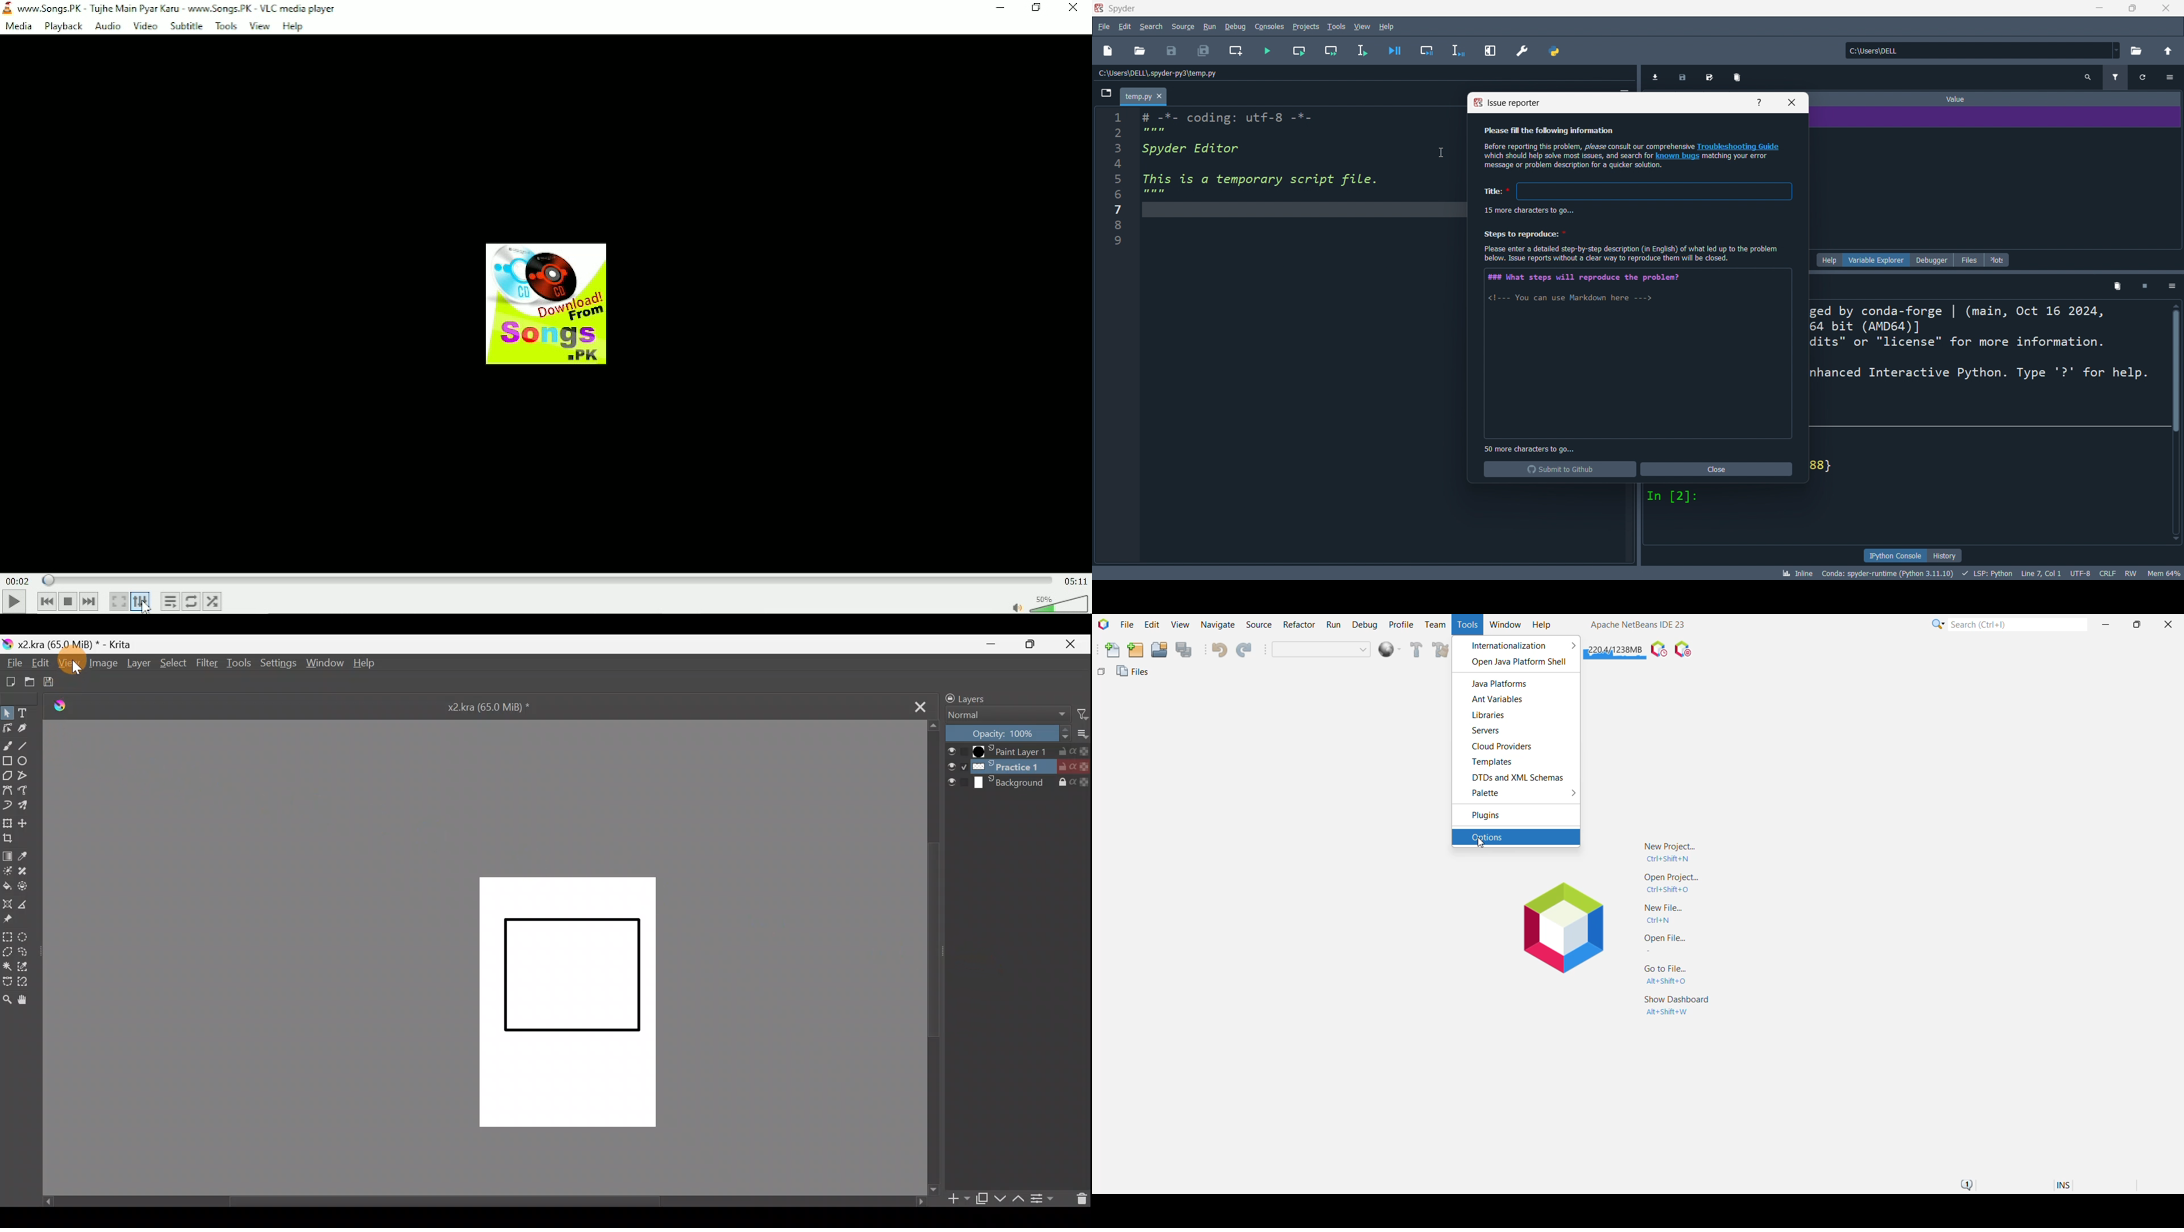  I want to click on debug cell, so click(1426, 51).